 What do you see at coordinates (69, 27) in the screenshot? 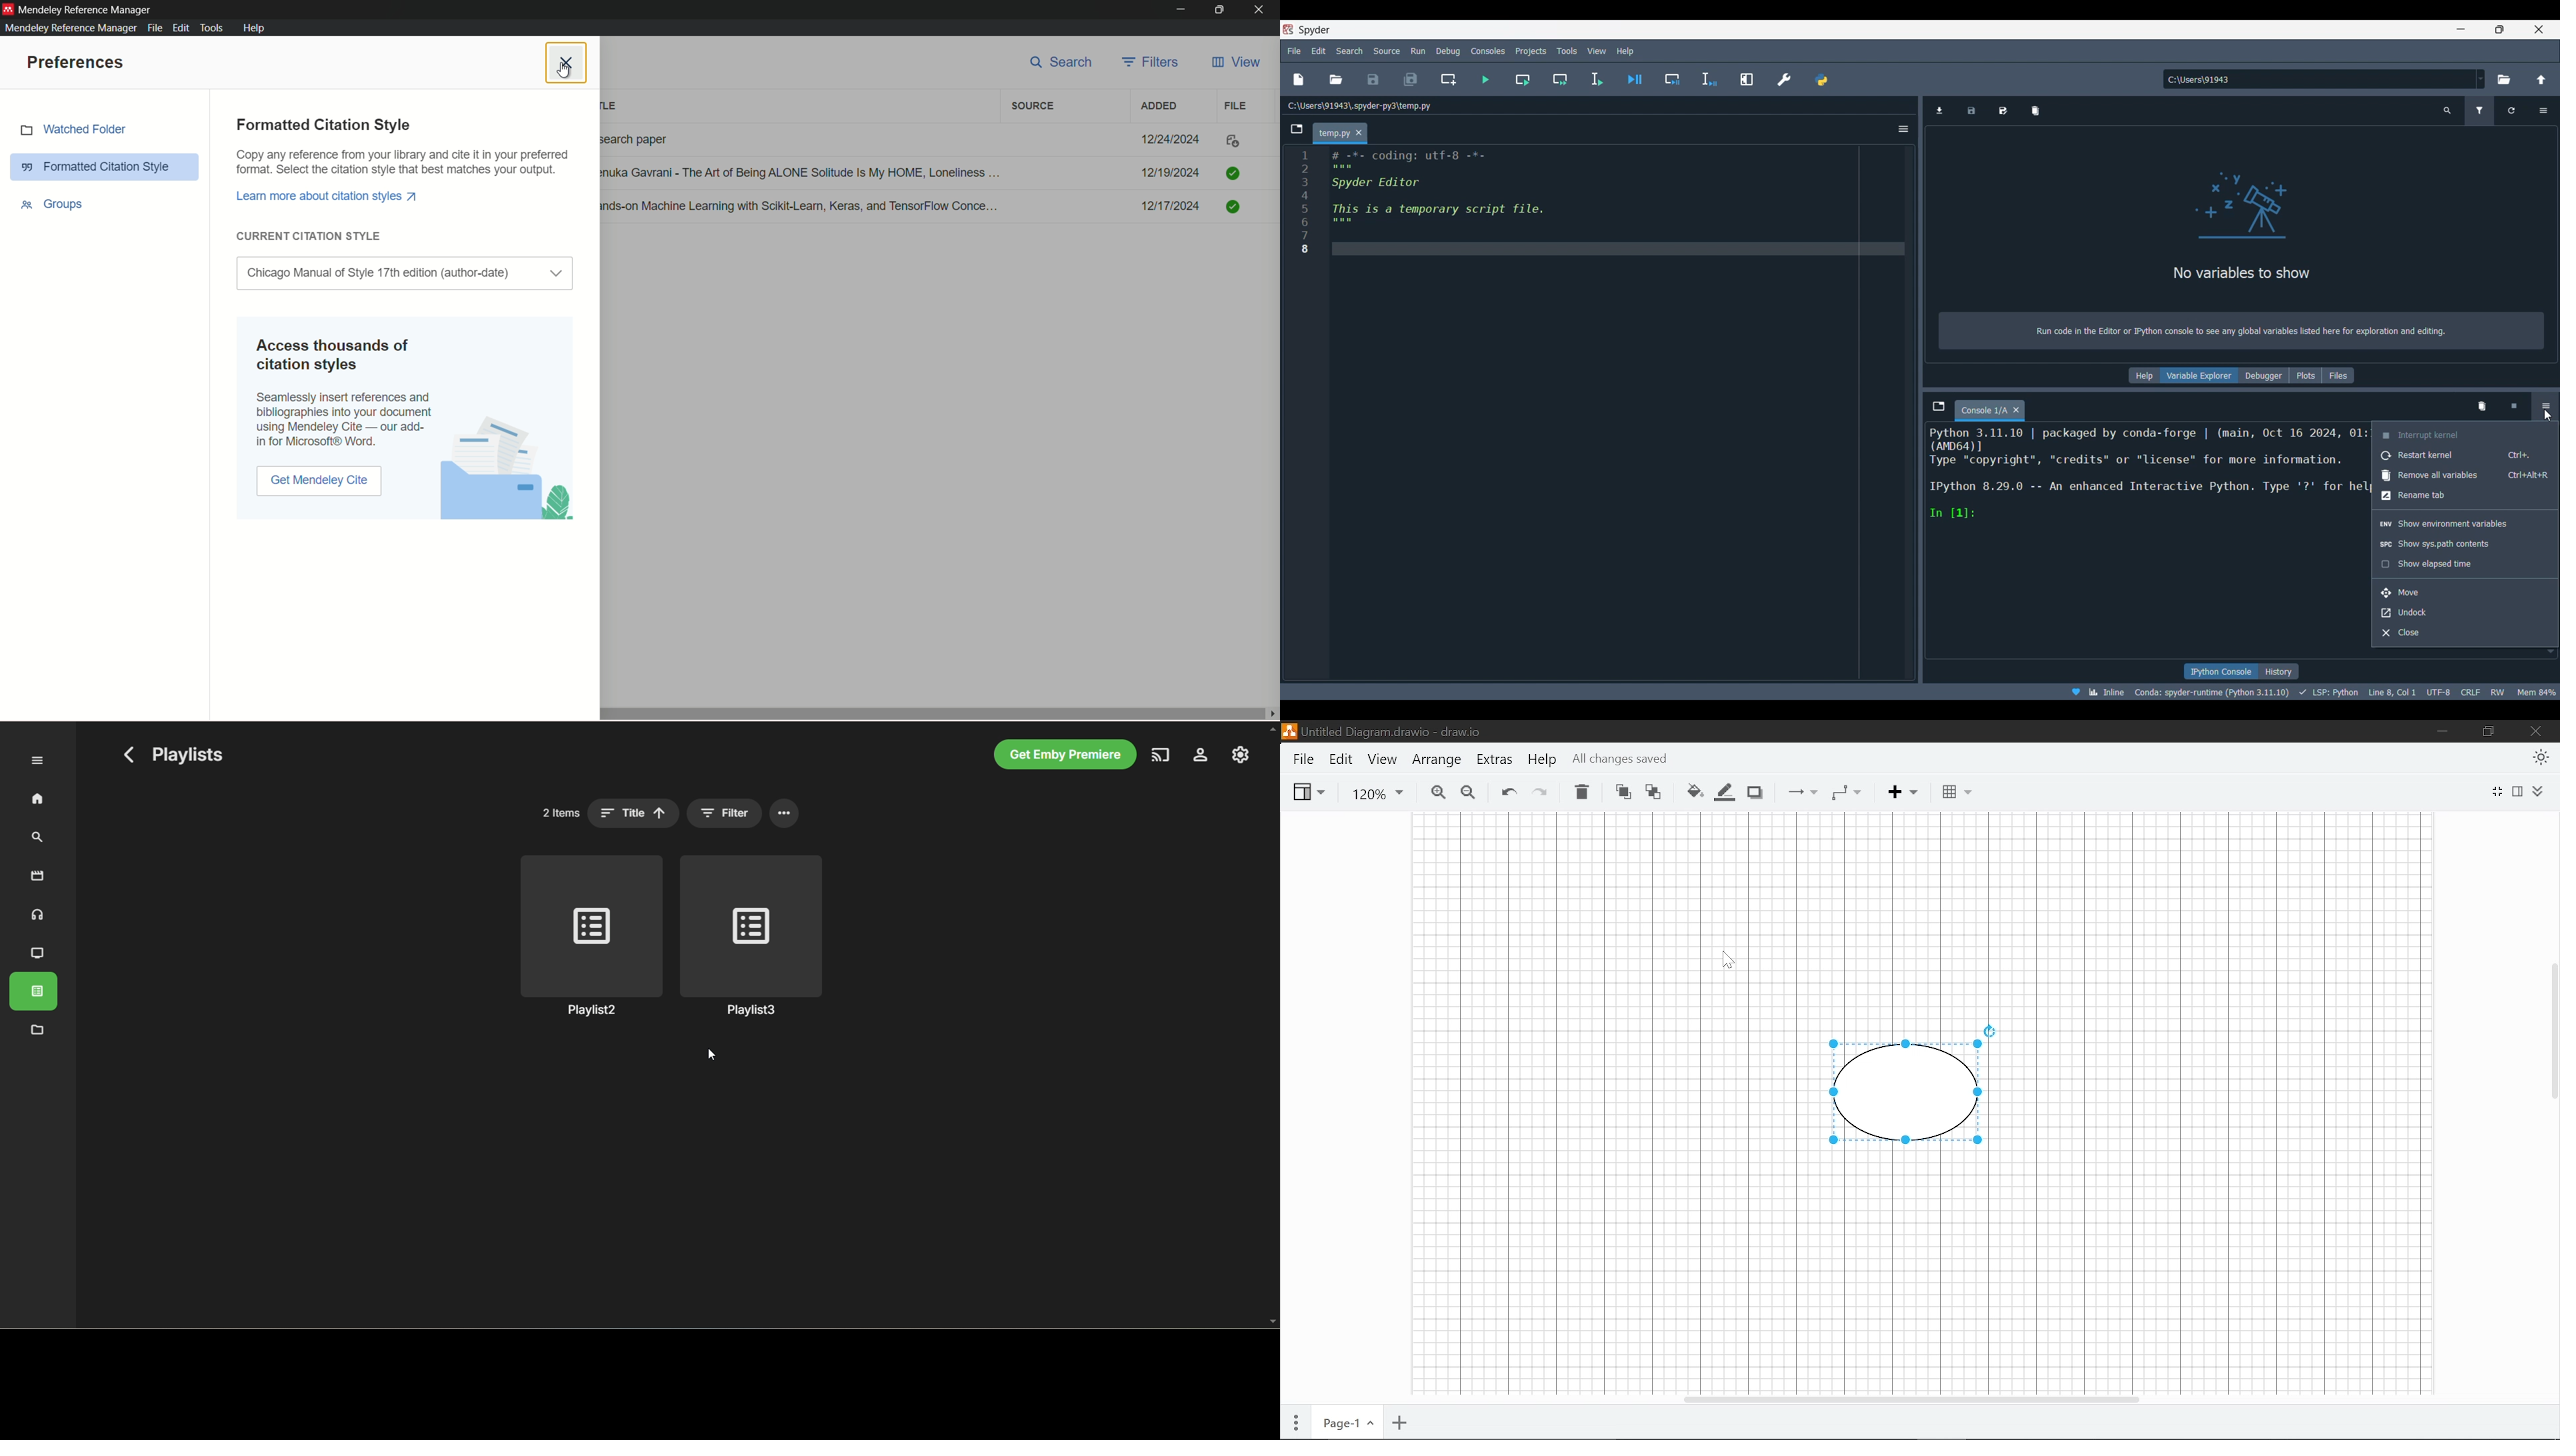
I see `mendeley reference manager` at bounding box center [69, 27].